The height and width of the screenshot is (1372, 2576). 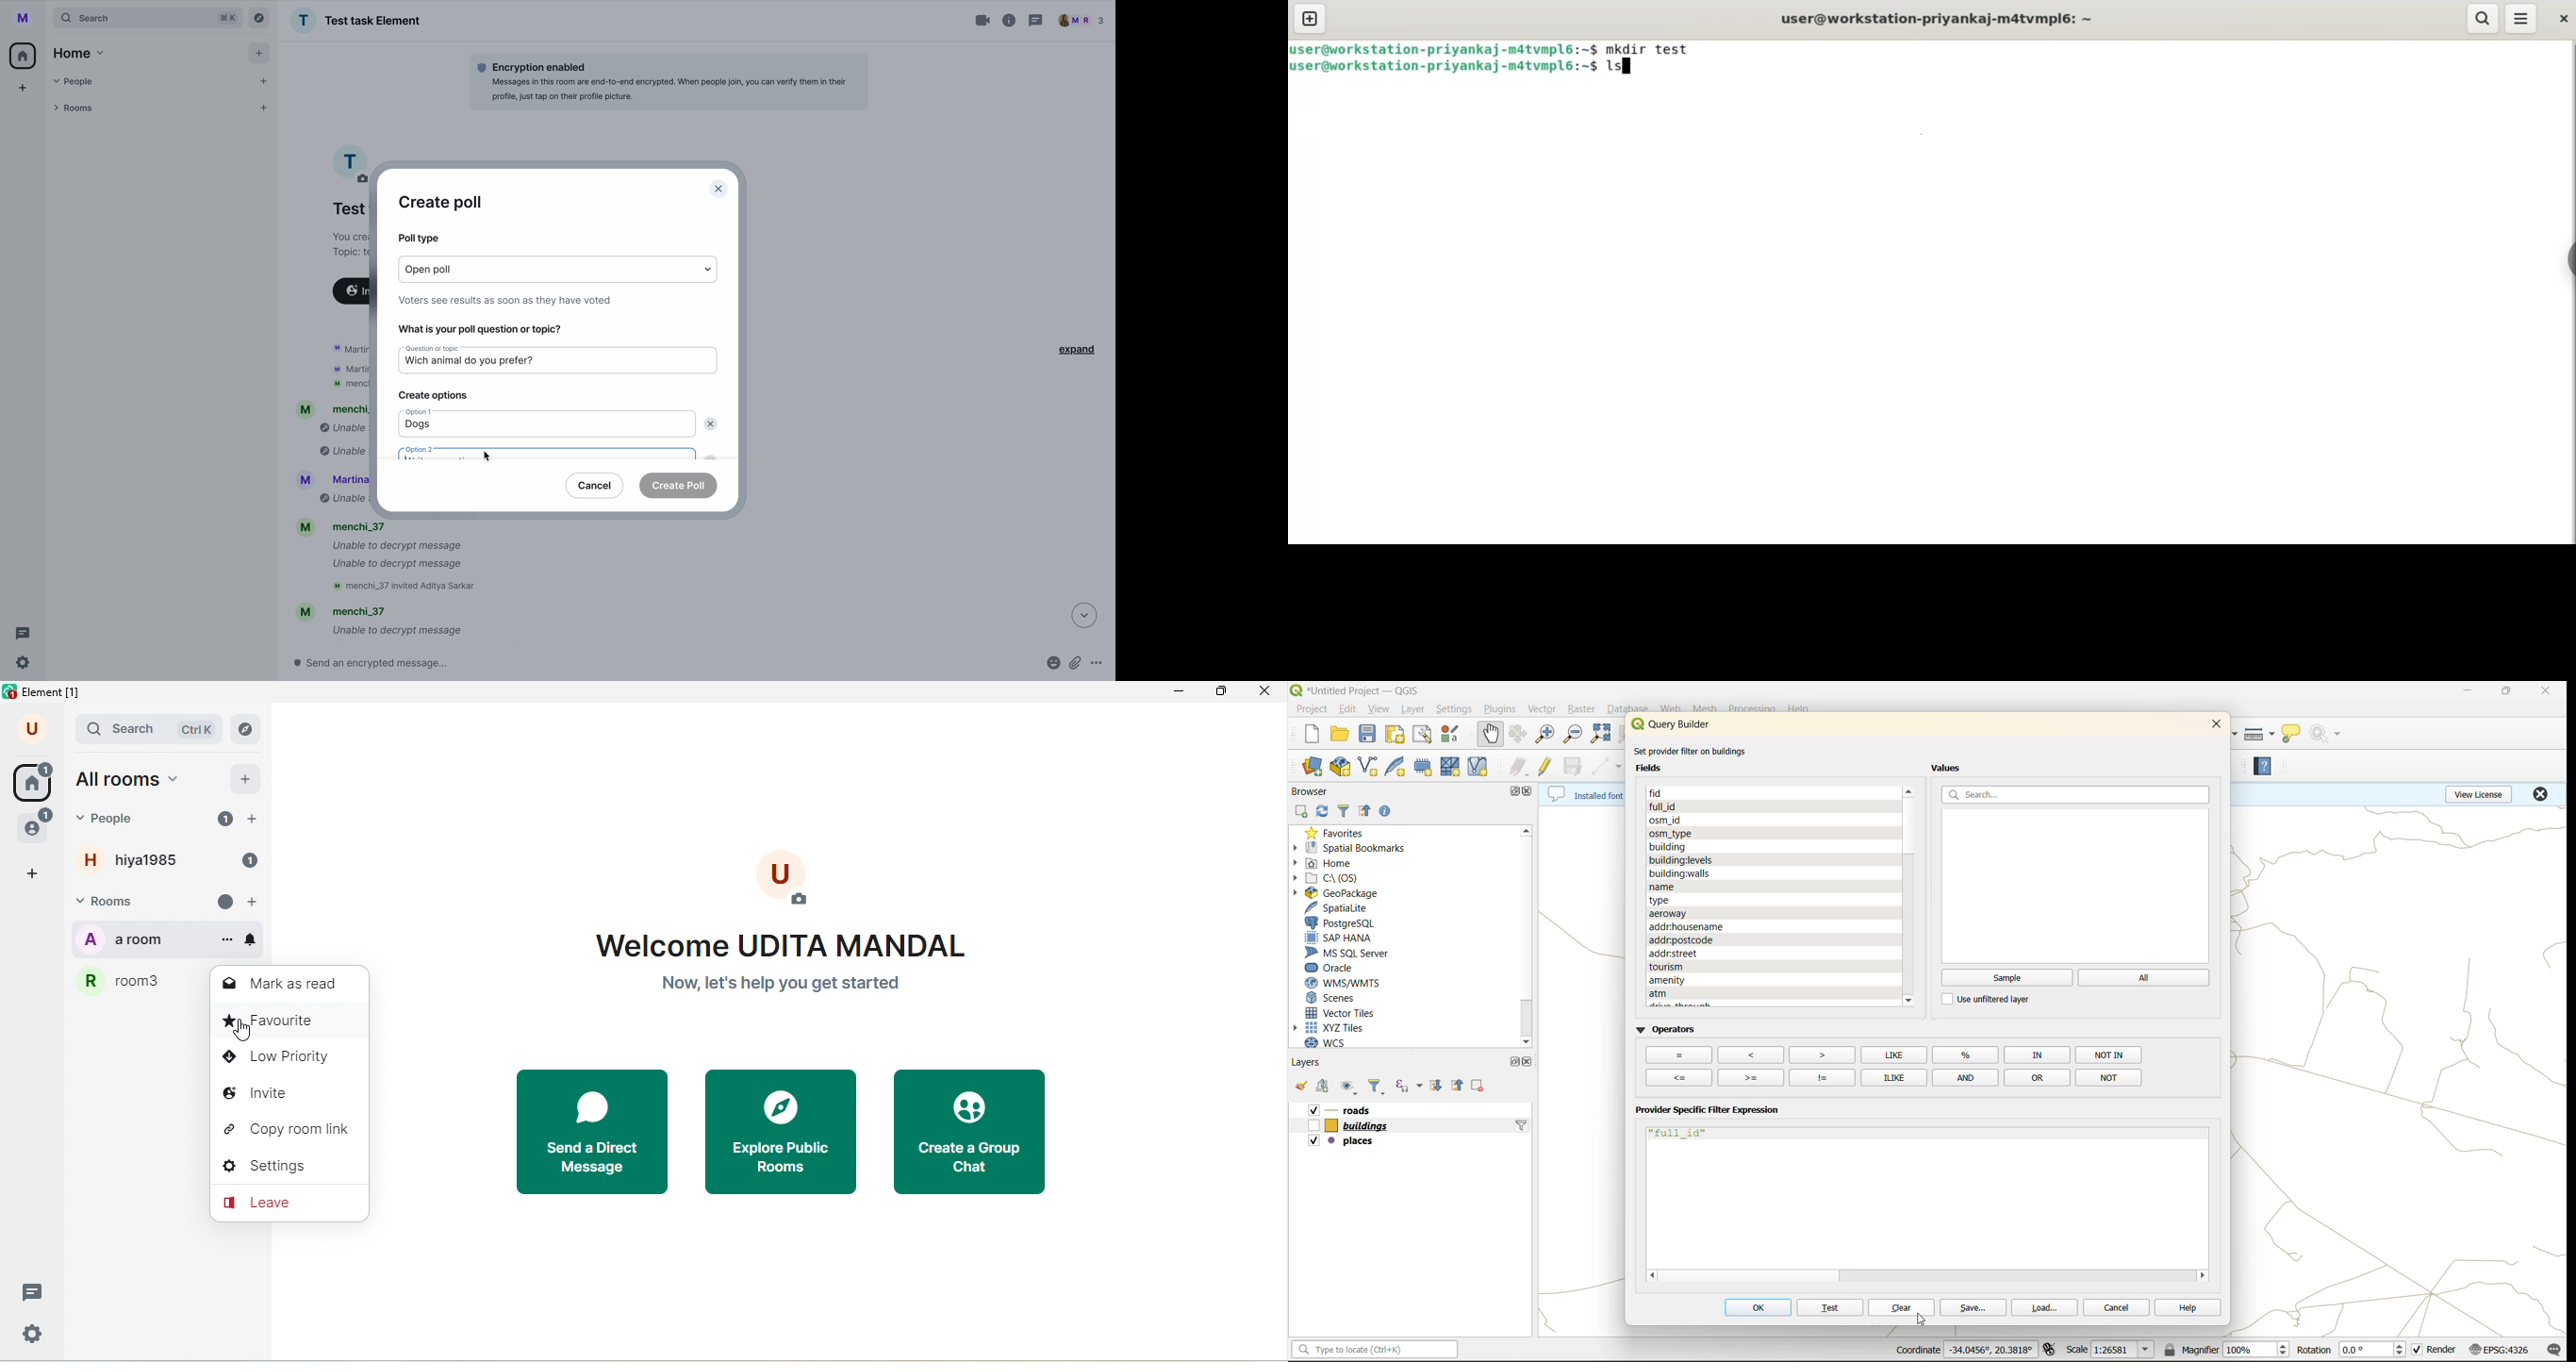 I want to click on notifications, so click(x=251, y=939).